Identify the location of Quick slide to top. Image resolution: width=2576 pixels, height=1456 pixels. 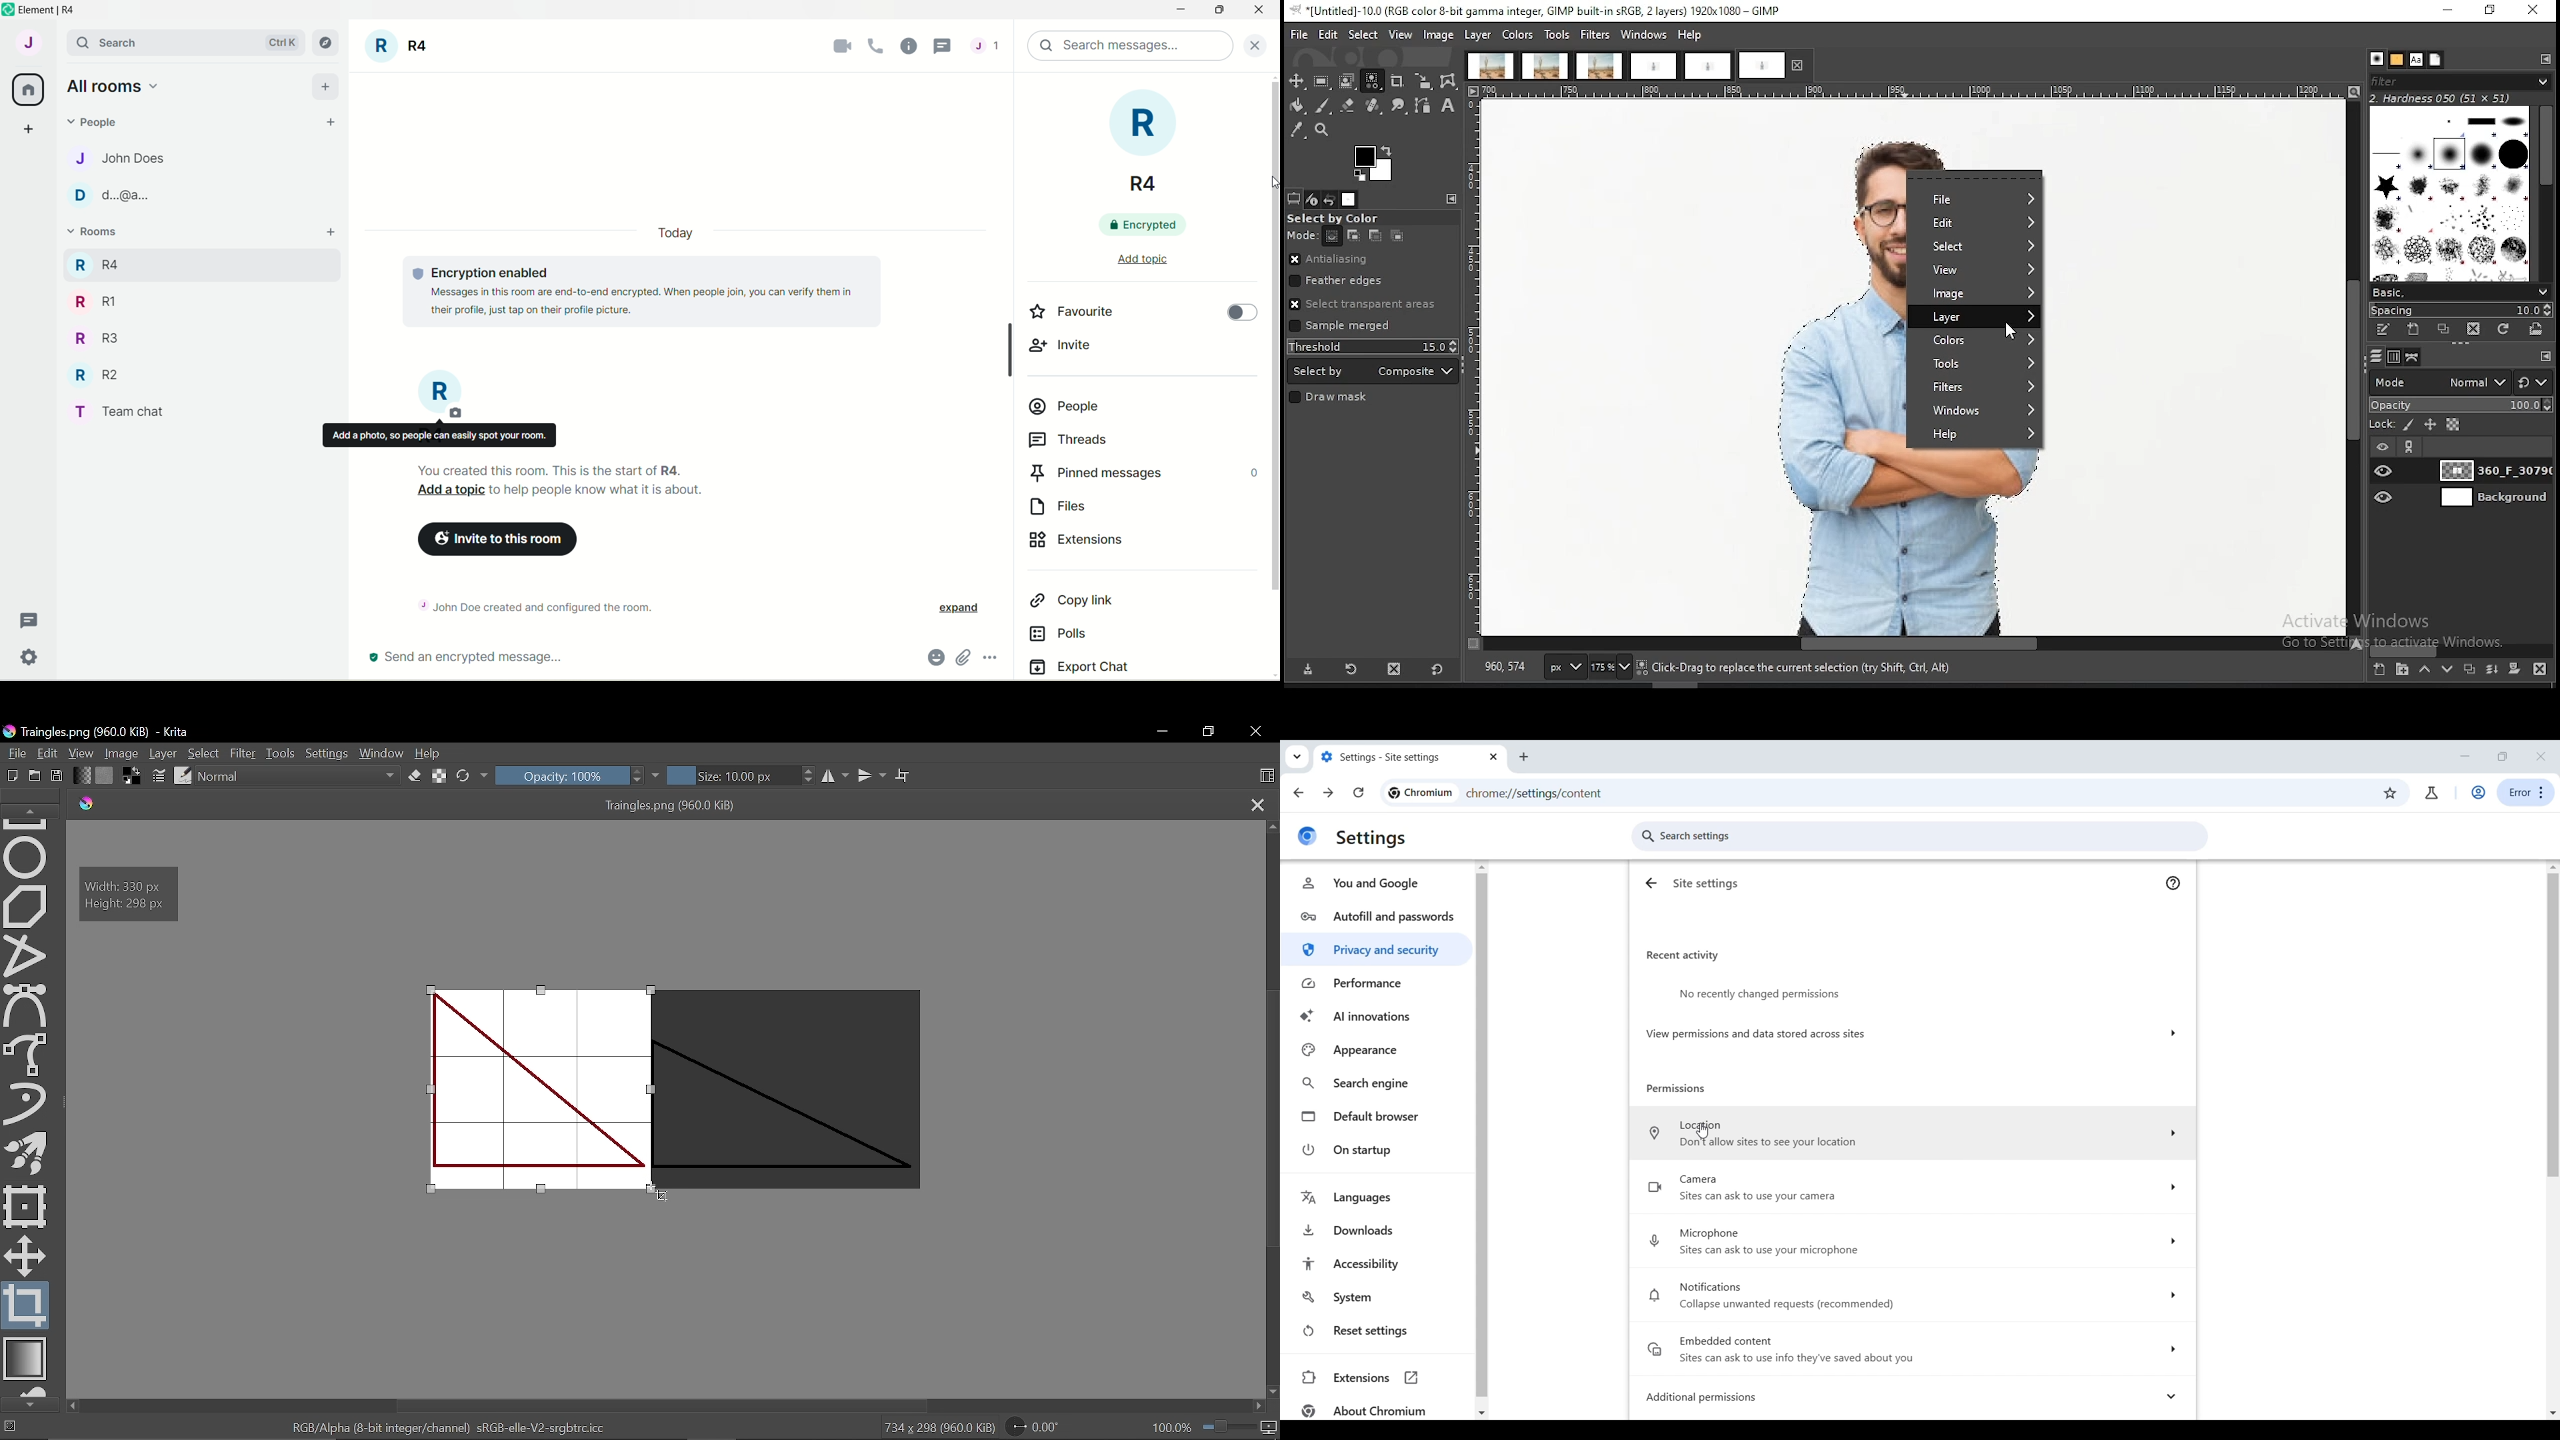
(2553, 866).